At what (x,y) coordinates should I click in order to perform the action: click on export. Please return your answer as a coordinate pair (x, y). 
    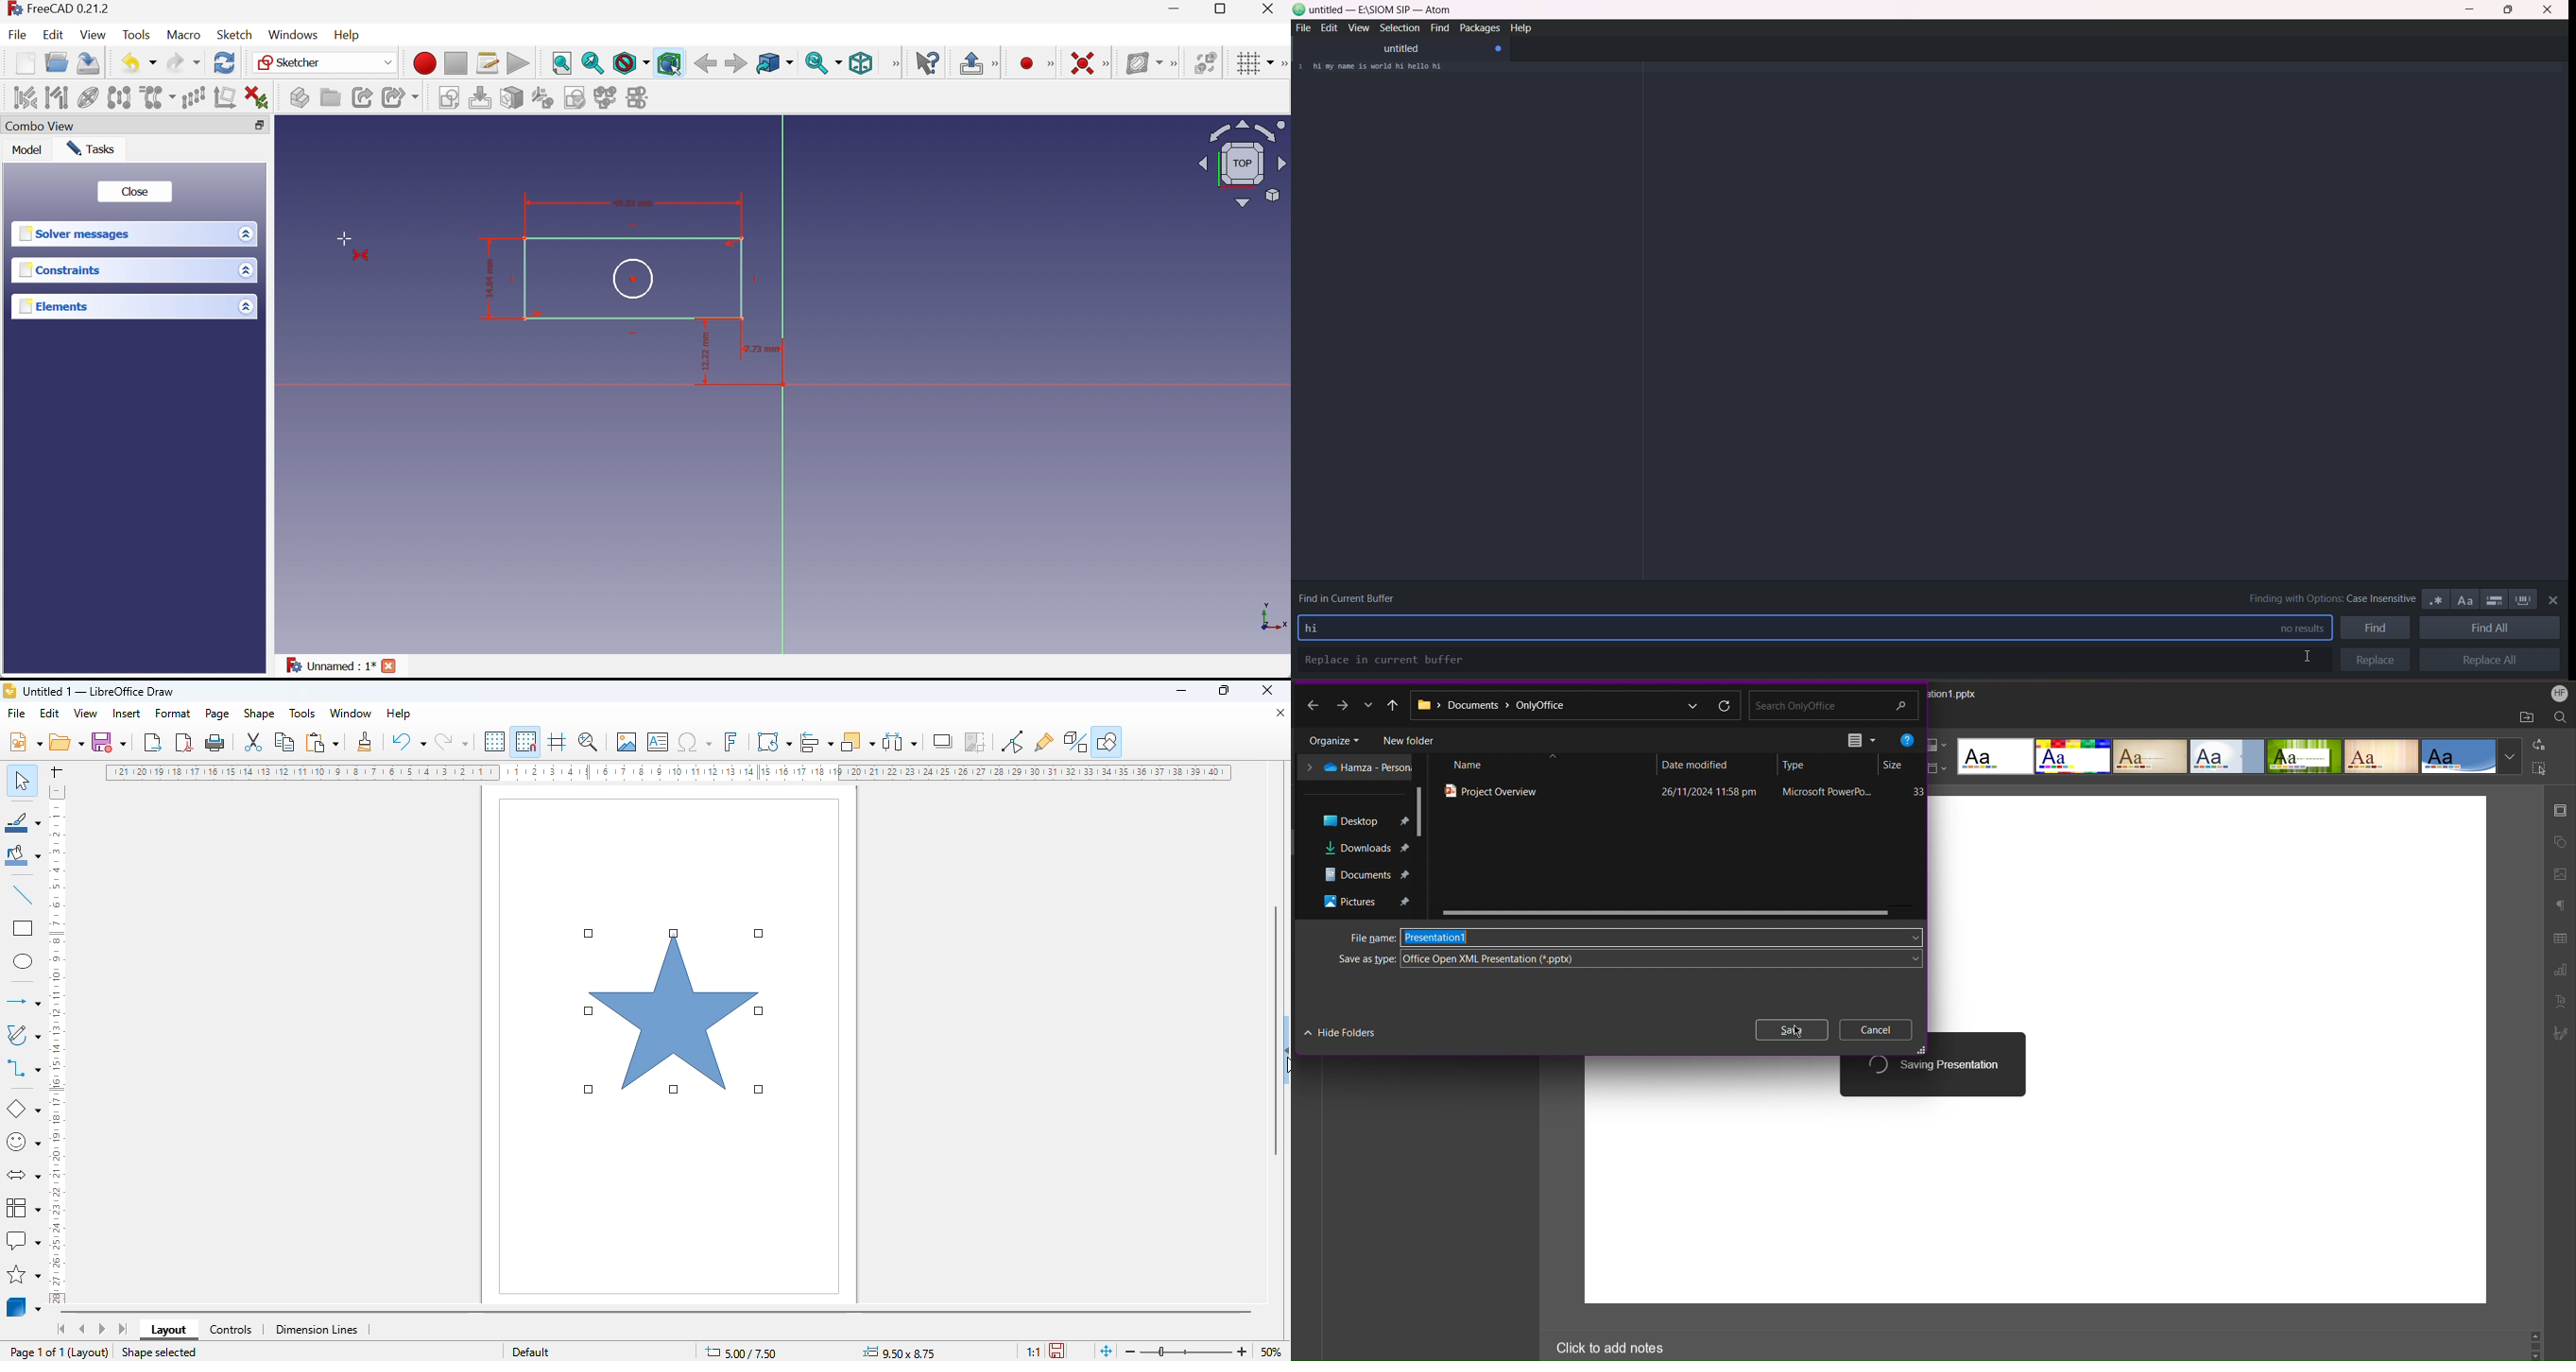
    Looking at the image, I should click on (154, 743).